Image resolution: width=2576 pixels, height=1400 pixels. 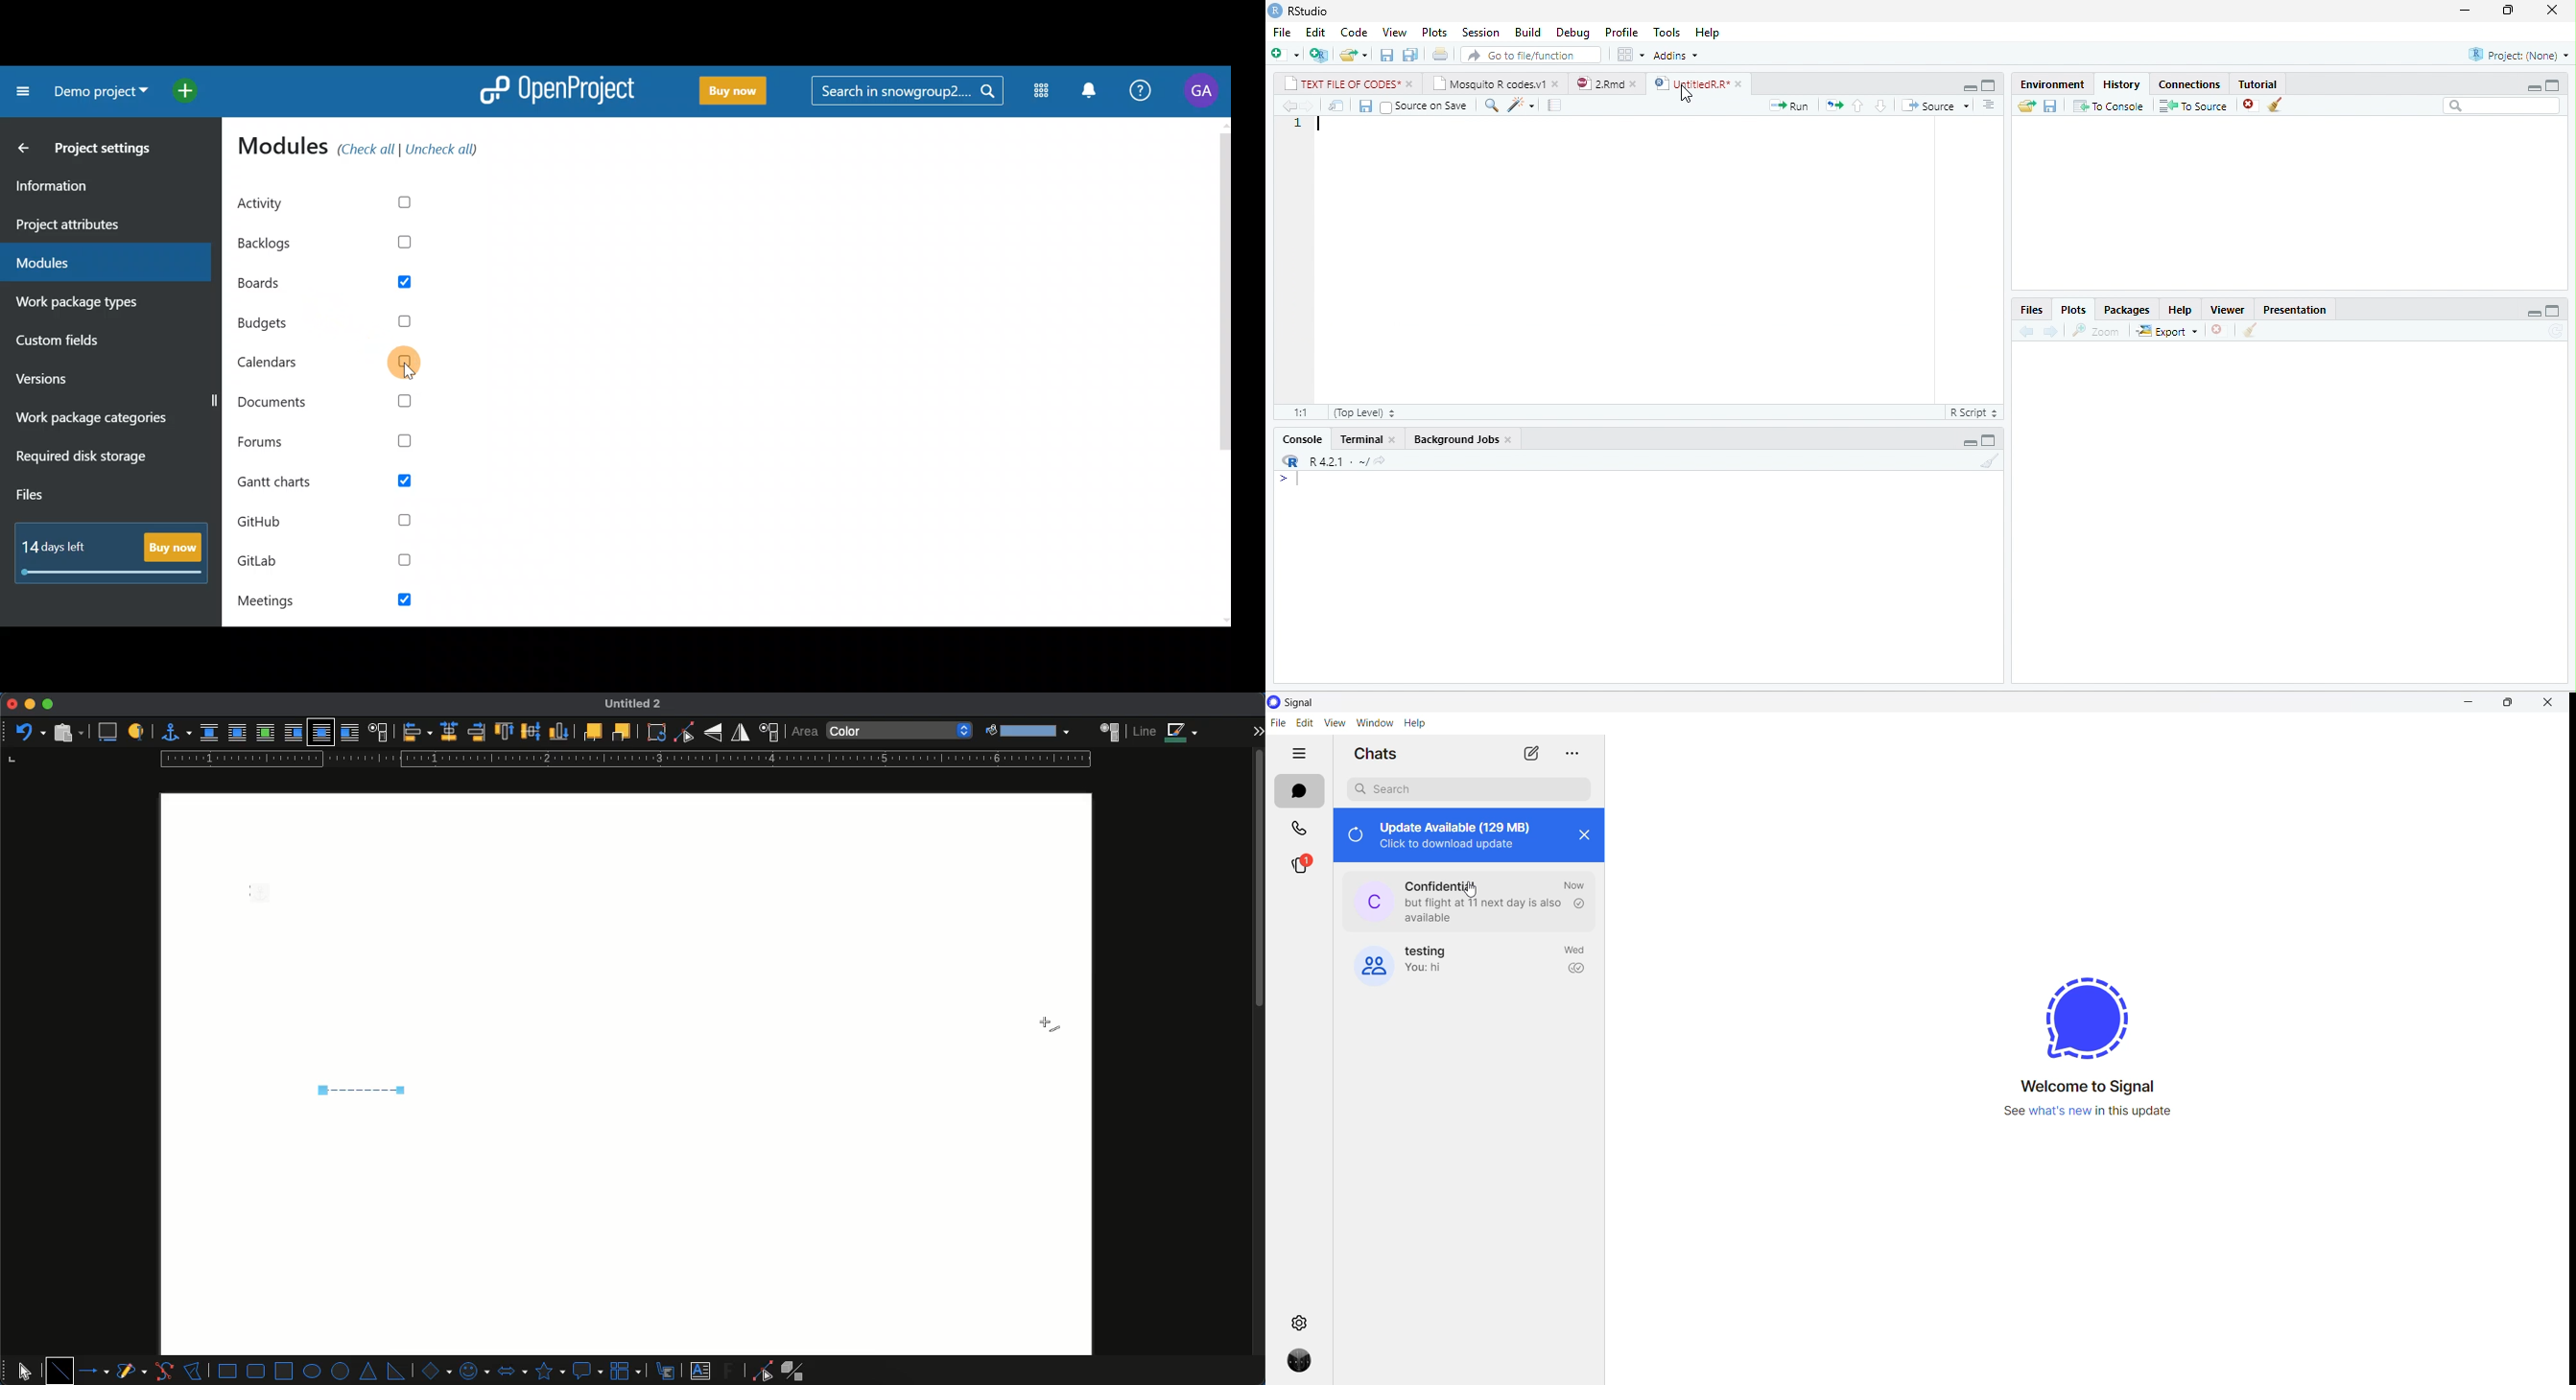 What do you see at coordinates (2553, 10) in the screenshot?
I see `close` at bounding box center [2553, 10].